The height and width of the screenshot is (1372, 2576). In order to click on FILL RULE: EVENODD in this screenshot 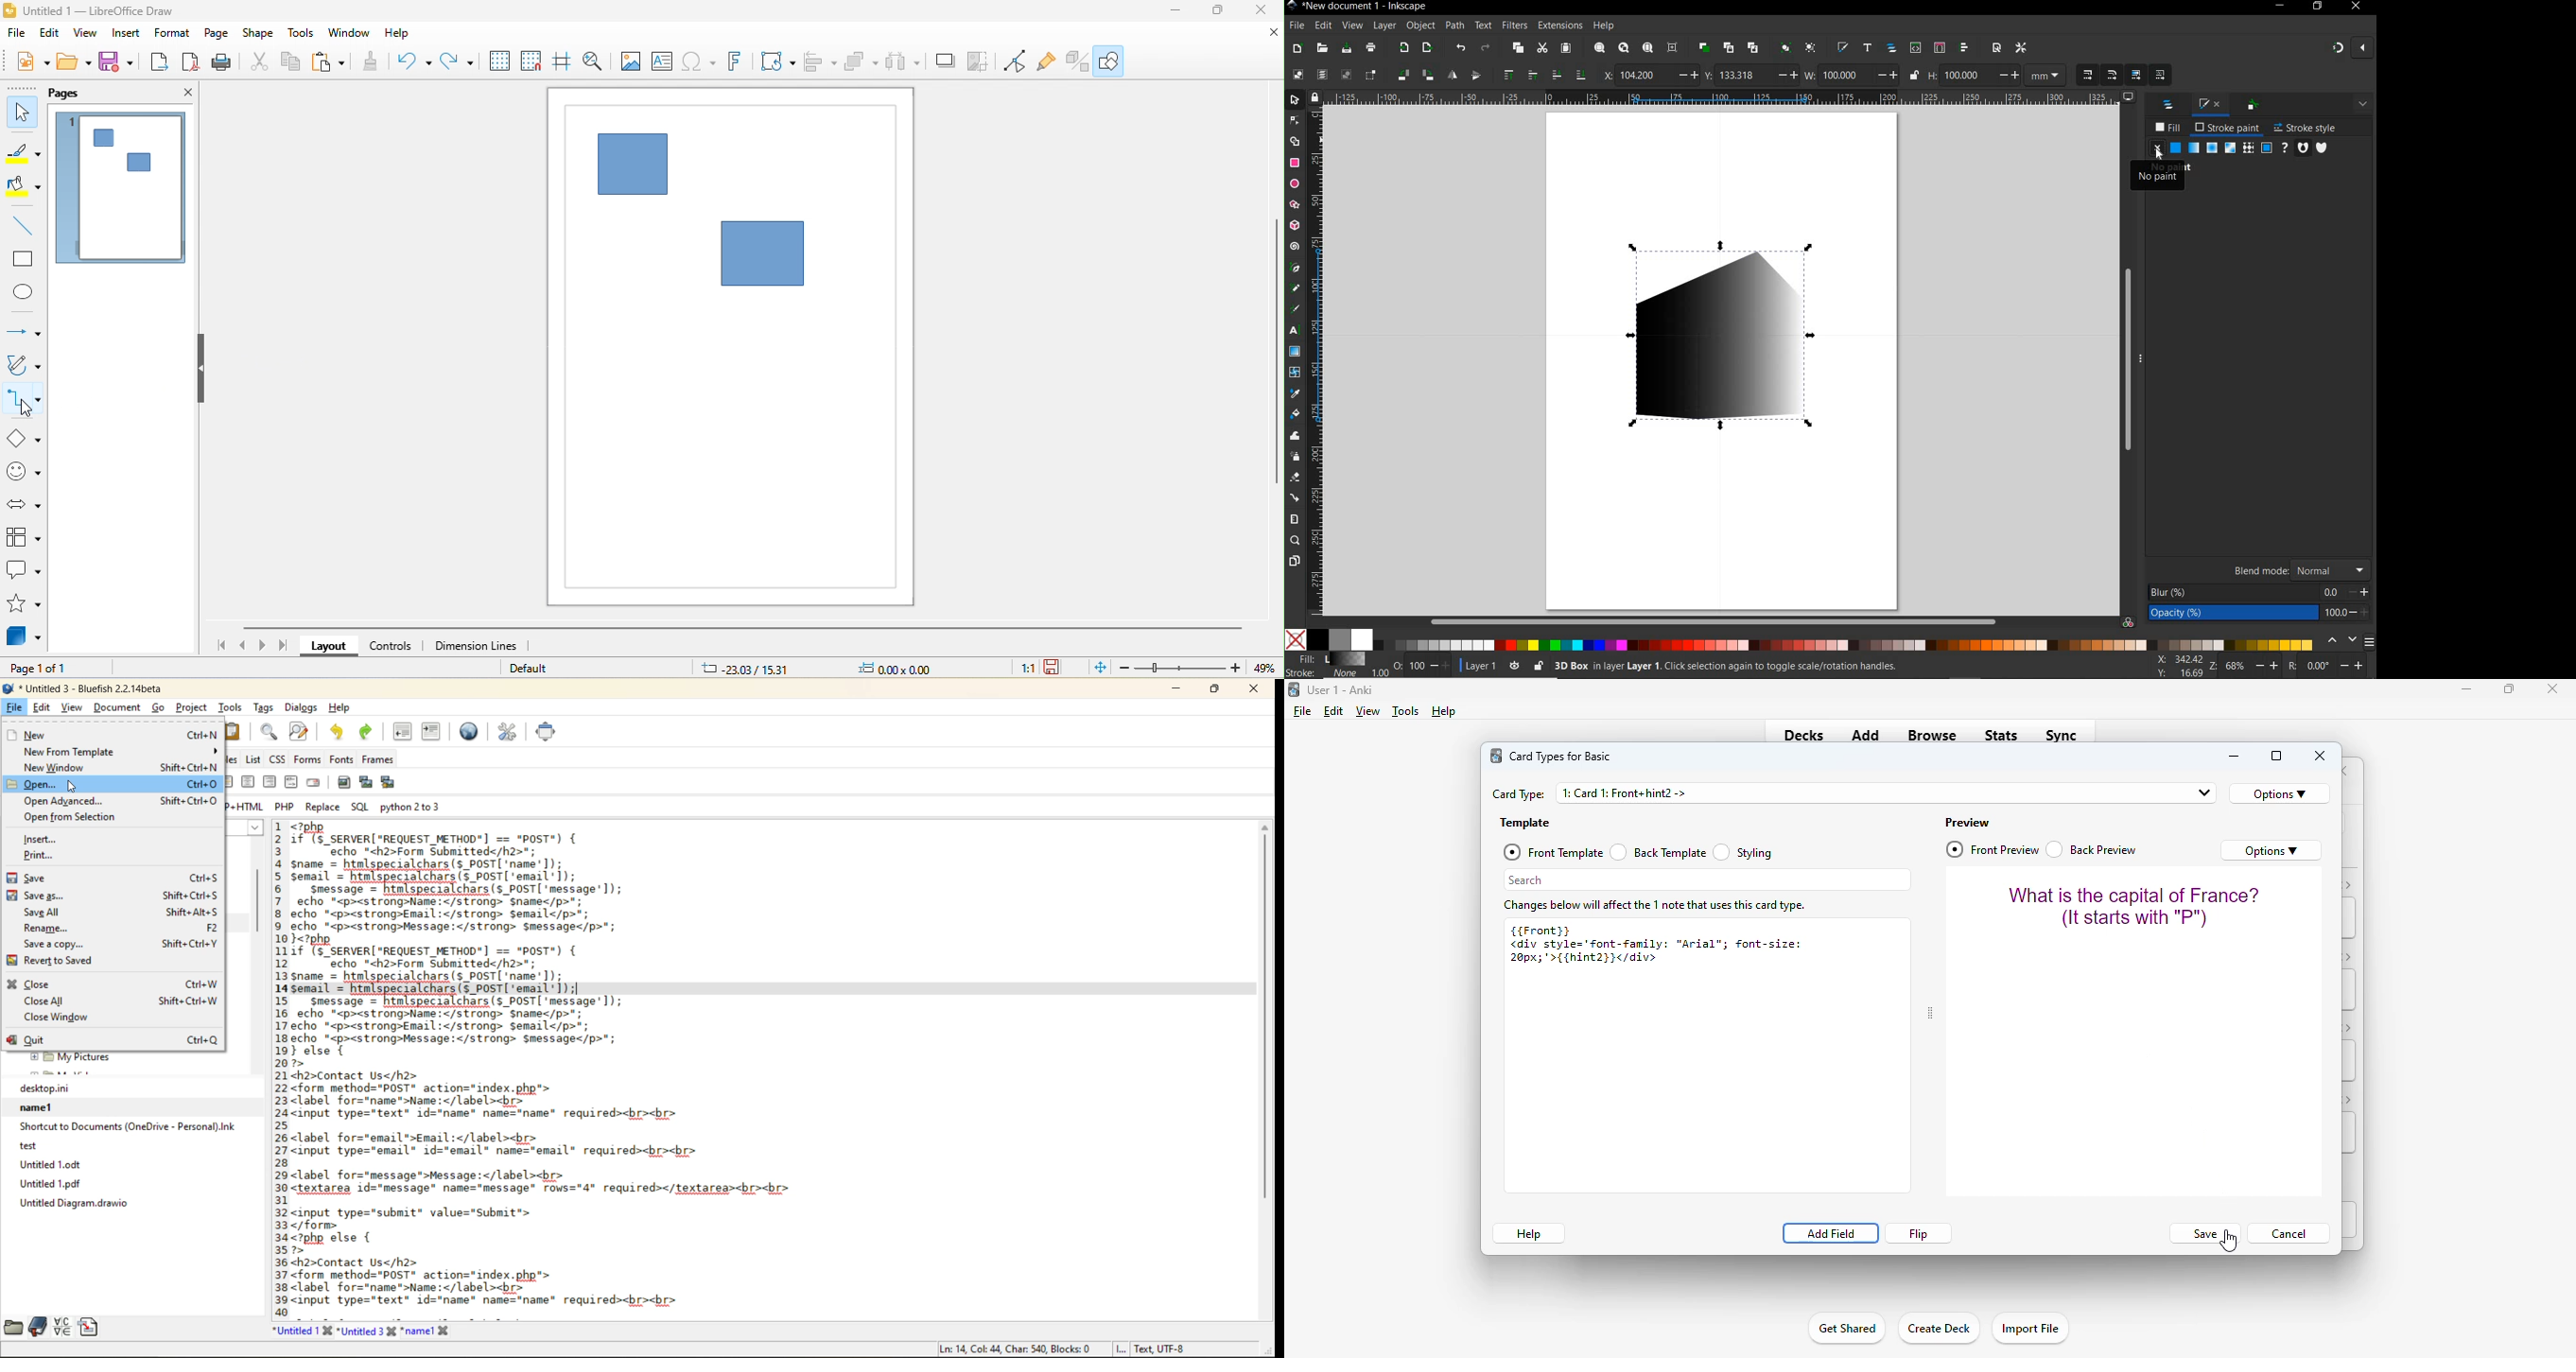, I will do `click(2303, 148)`.